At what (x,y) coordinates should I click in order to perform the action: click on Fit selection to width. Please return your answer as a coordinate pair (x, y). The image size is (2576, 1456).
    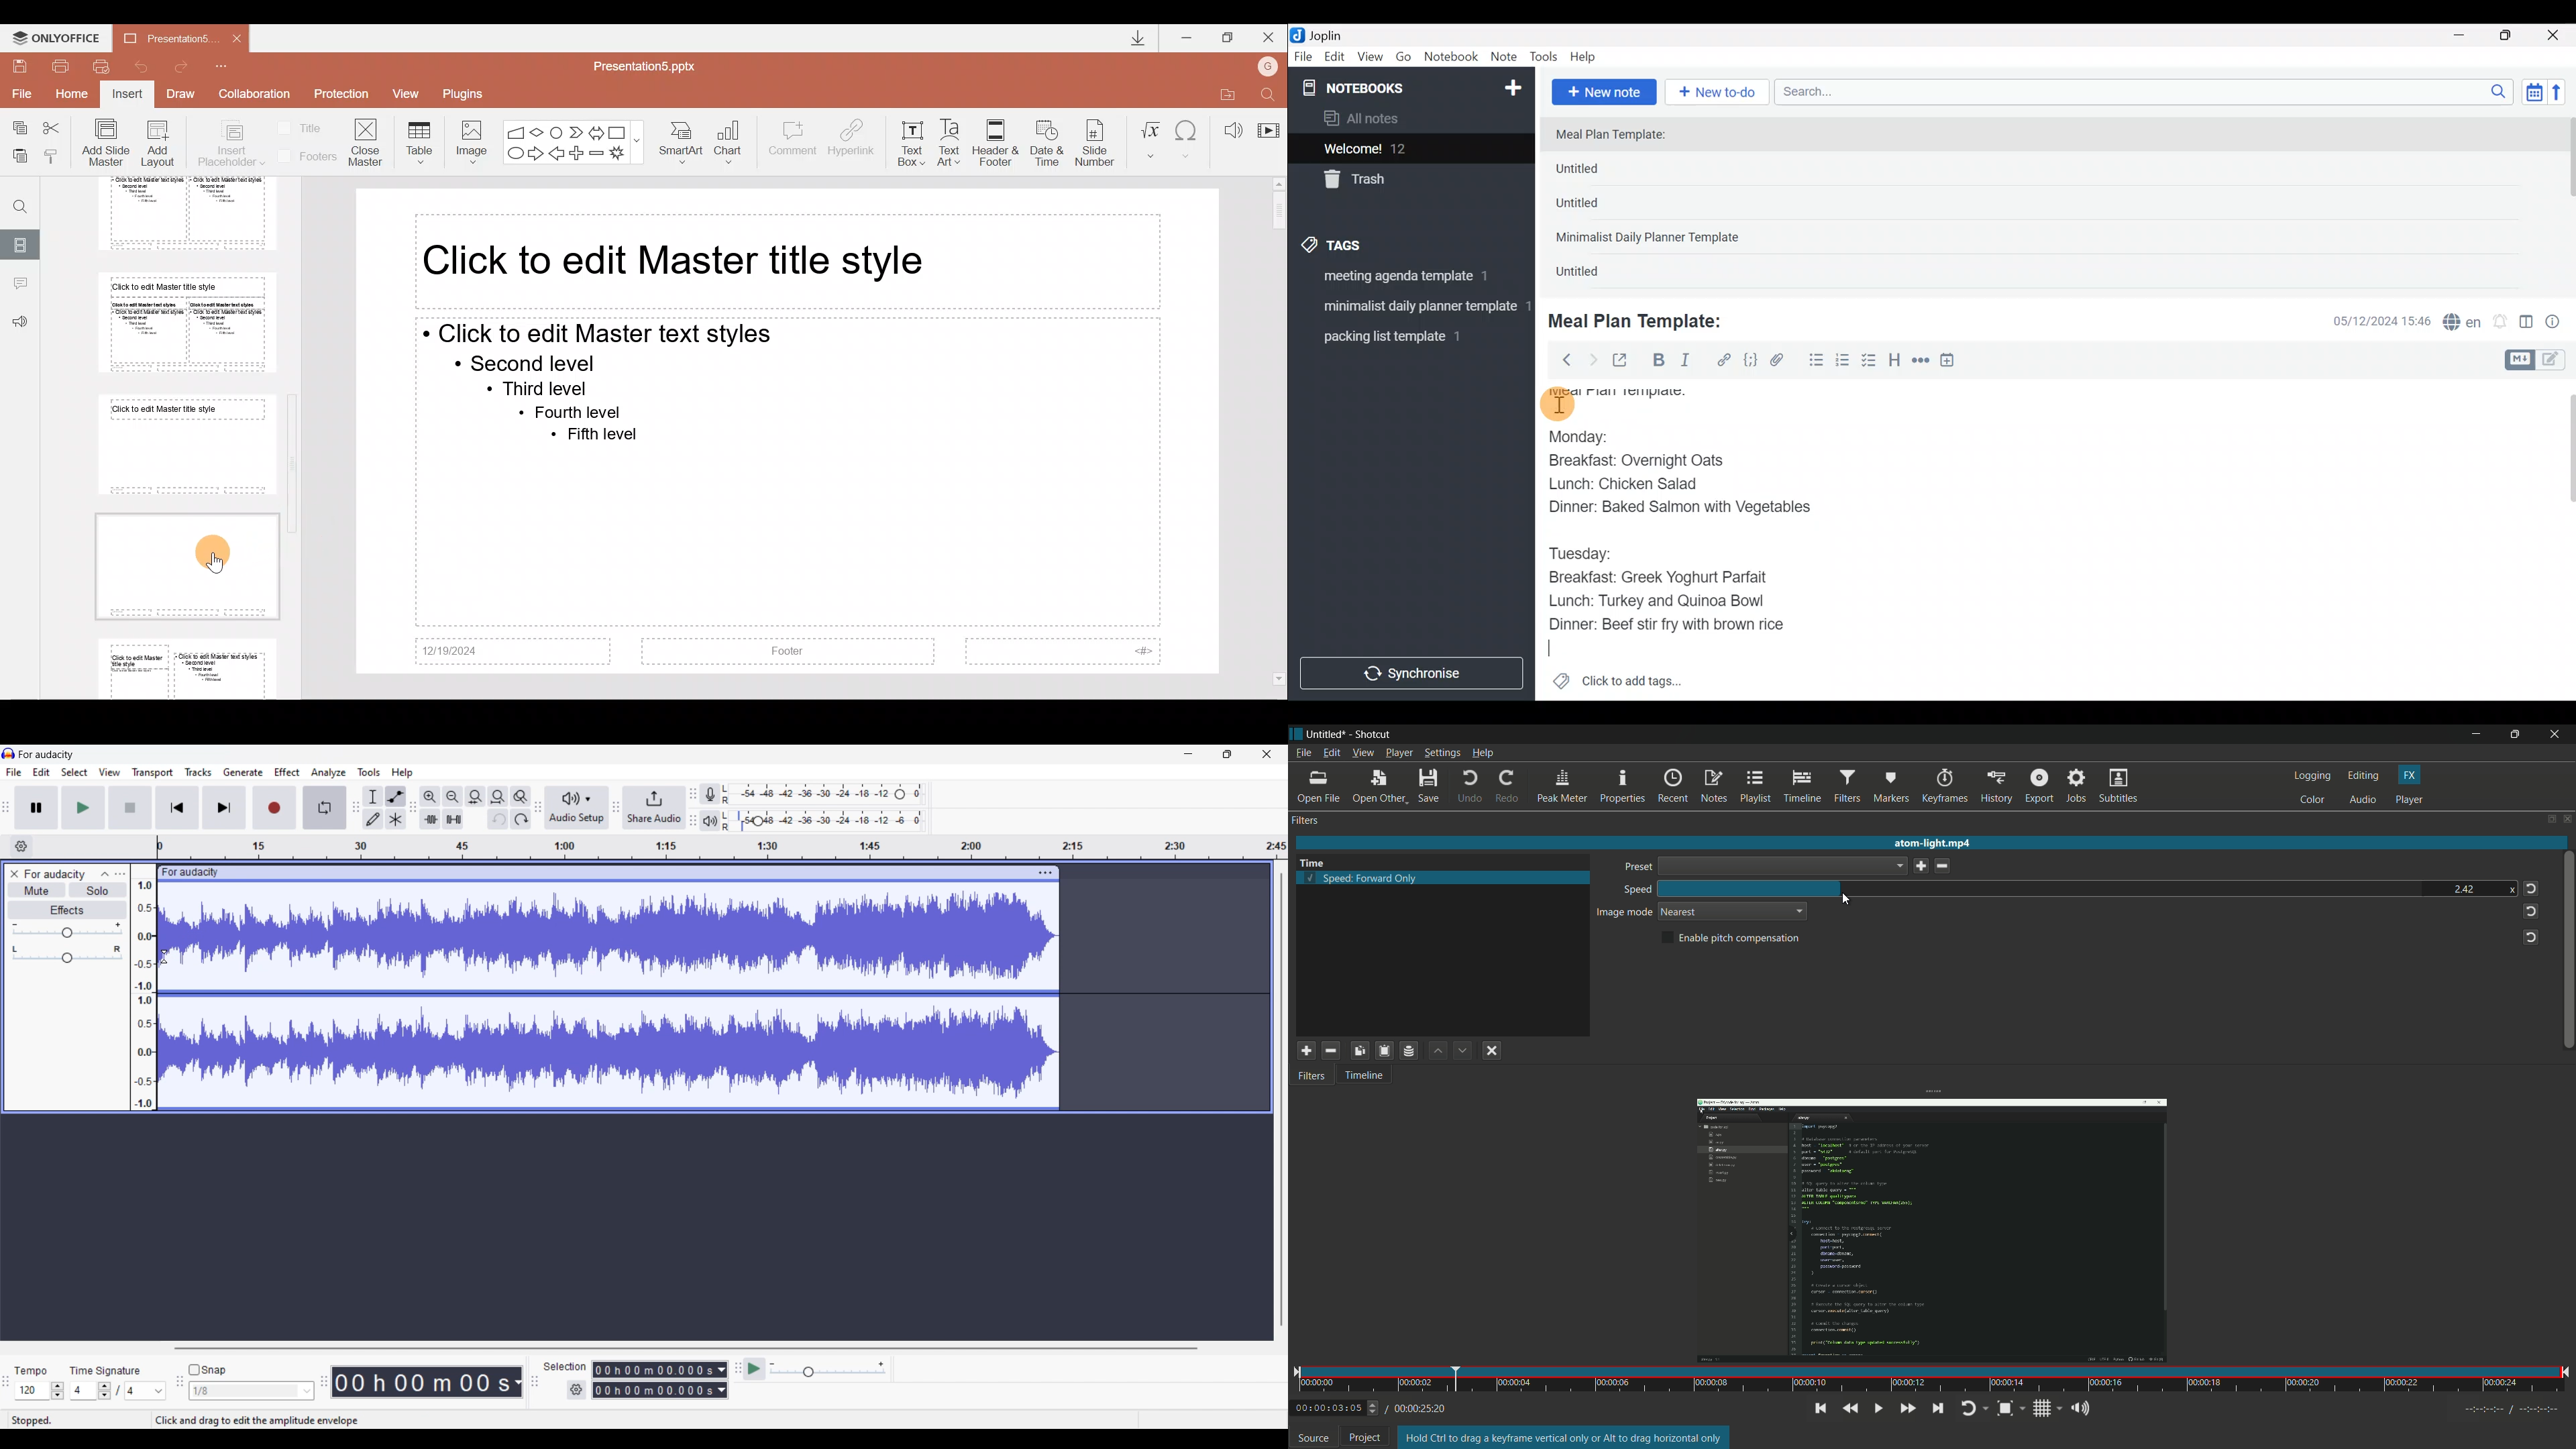
    Looking at the image, I should click on (476, 796).